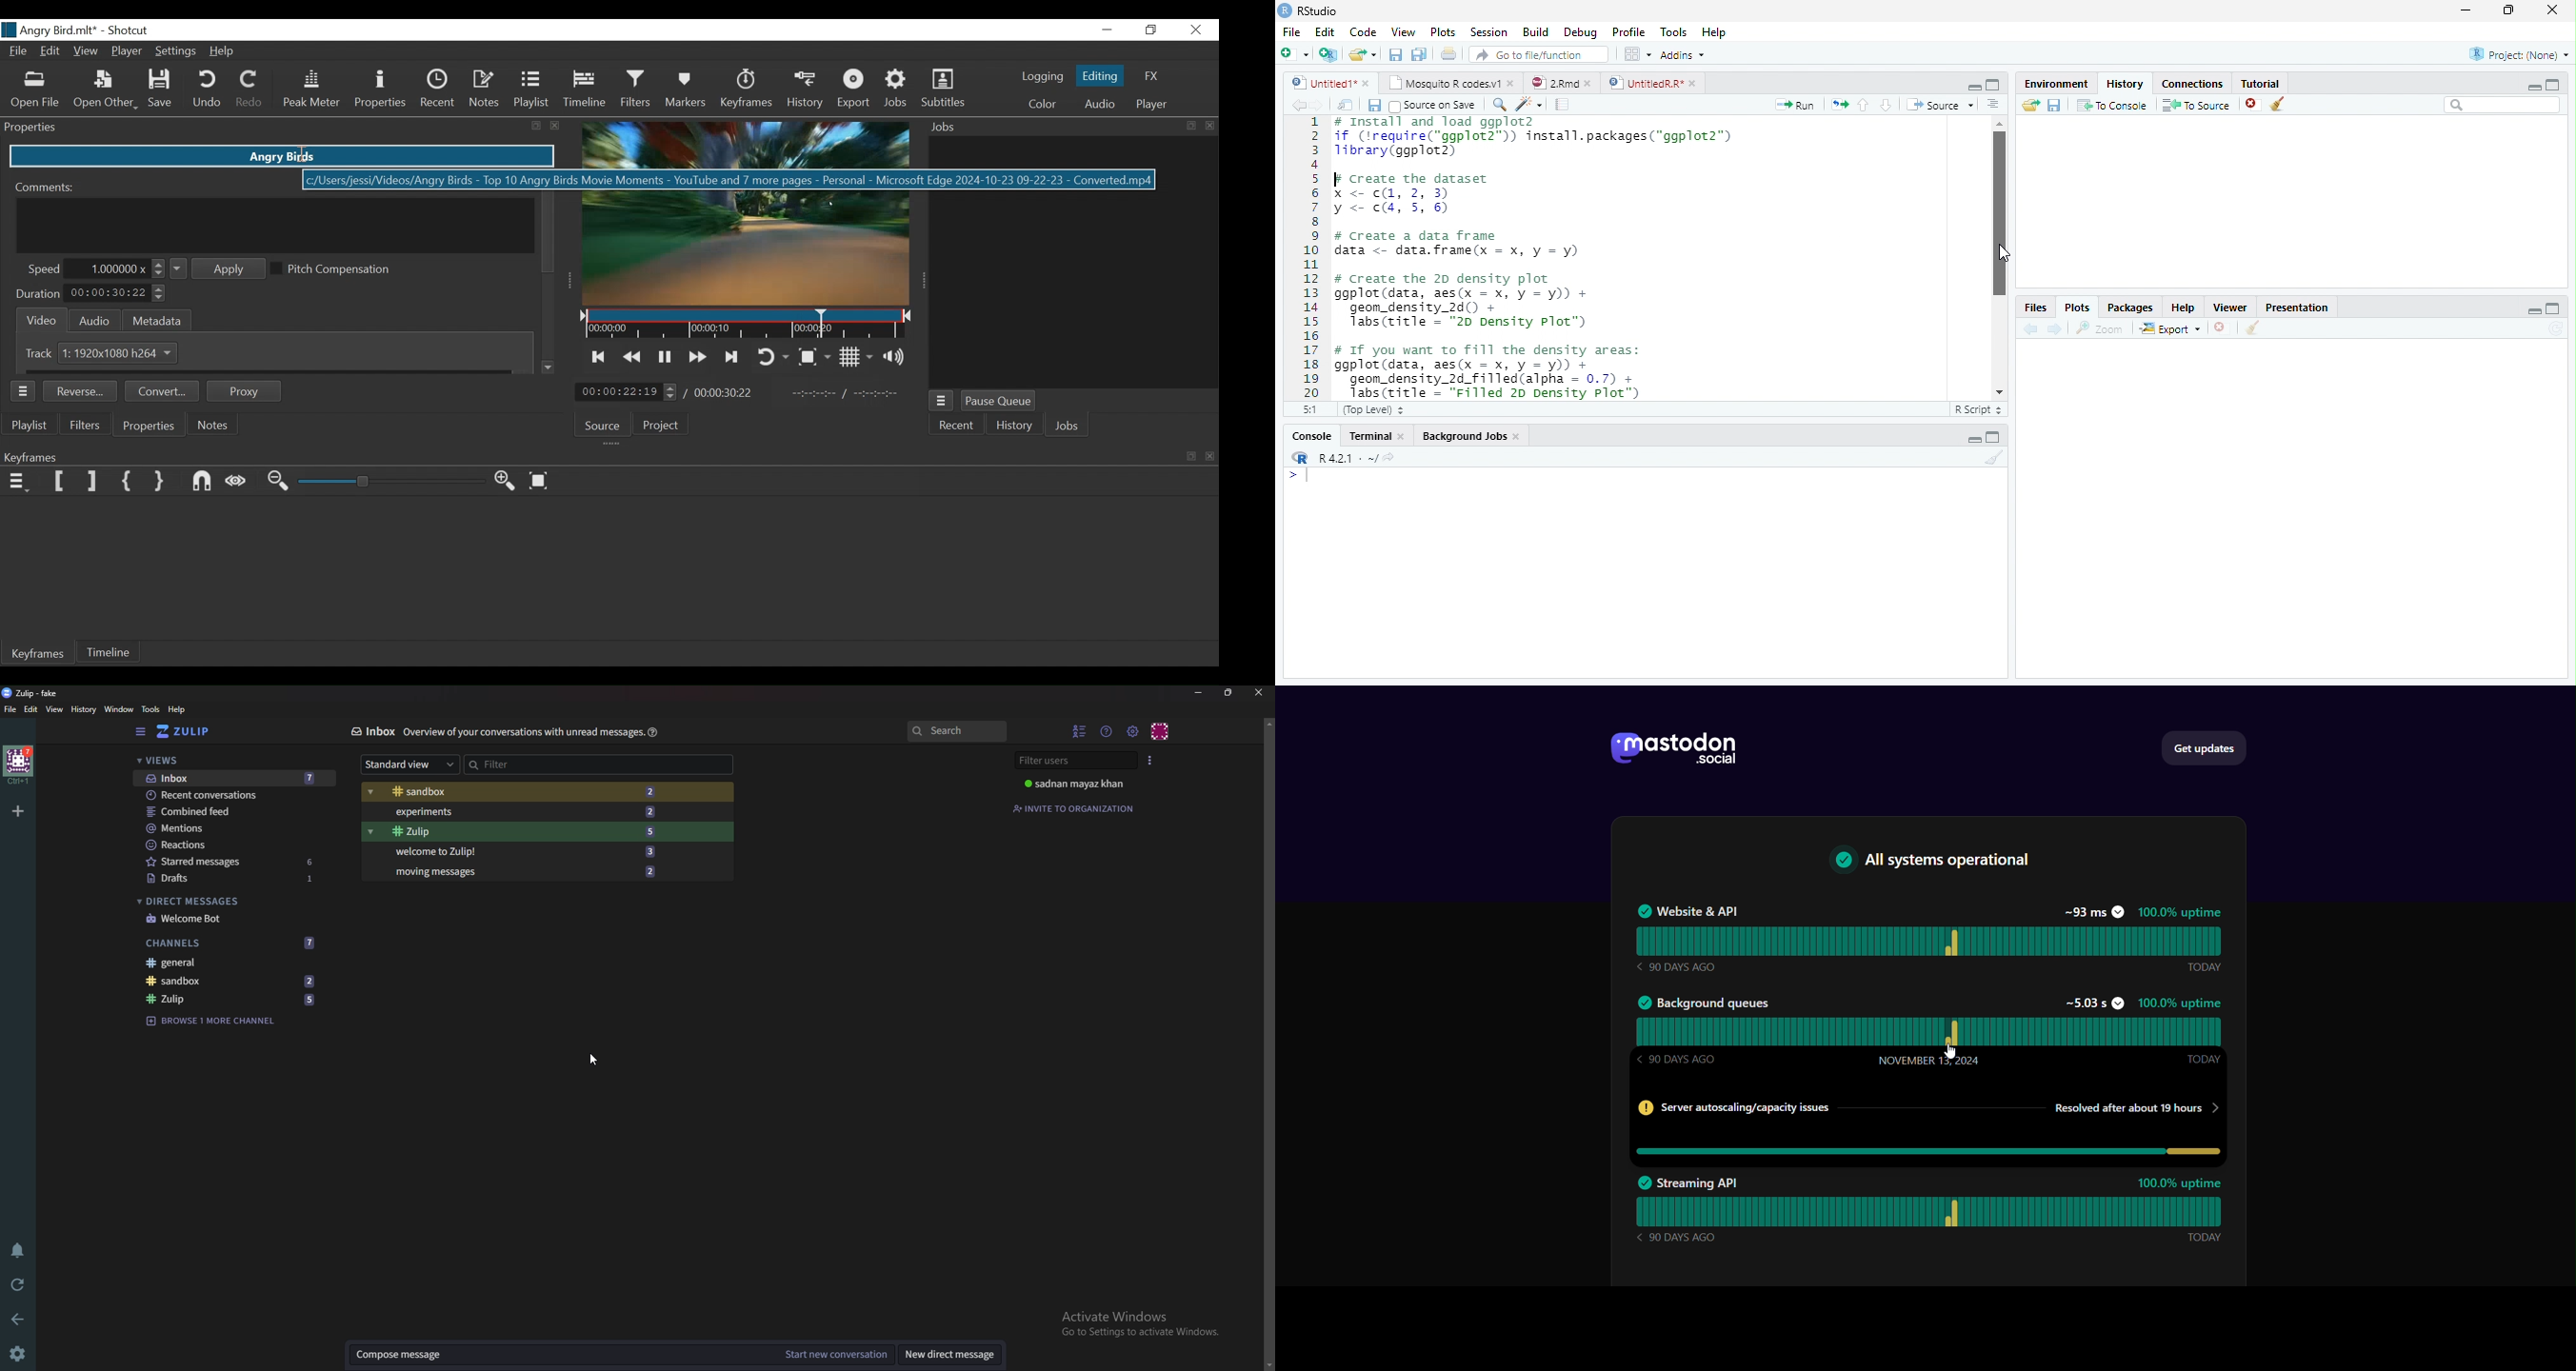 This screenshot has width=2576, height=1372. What do you see at coordinates (32, 426) in the screenshot?
I see `Playlist` at bounding box center [32, 426].